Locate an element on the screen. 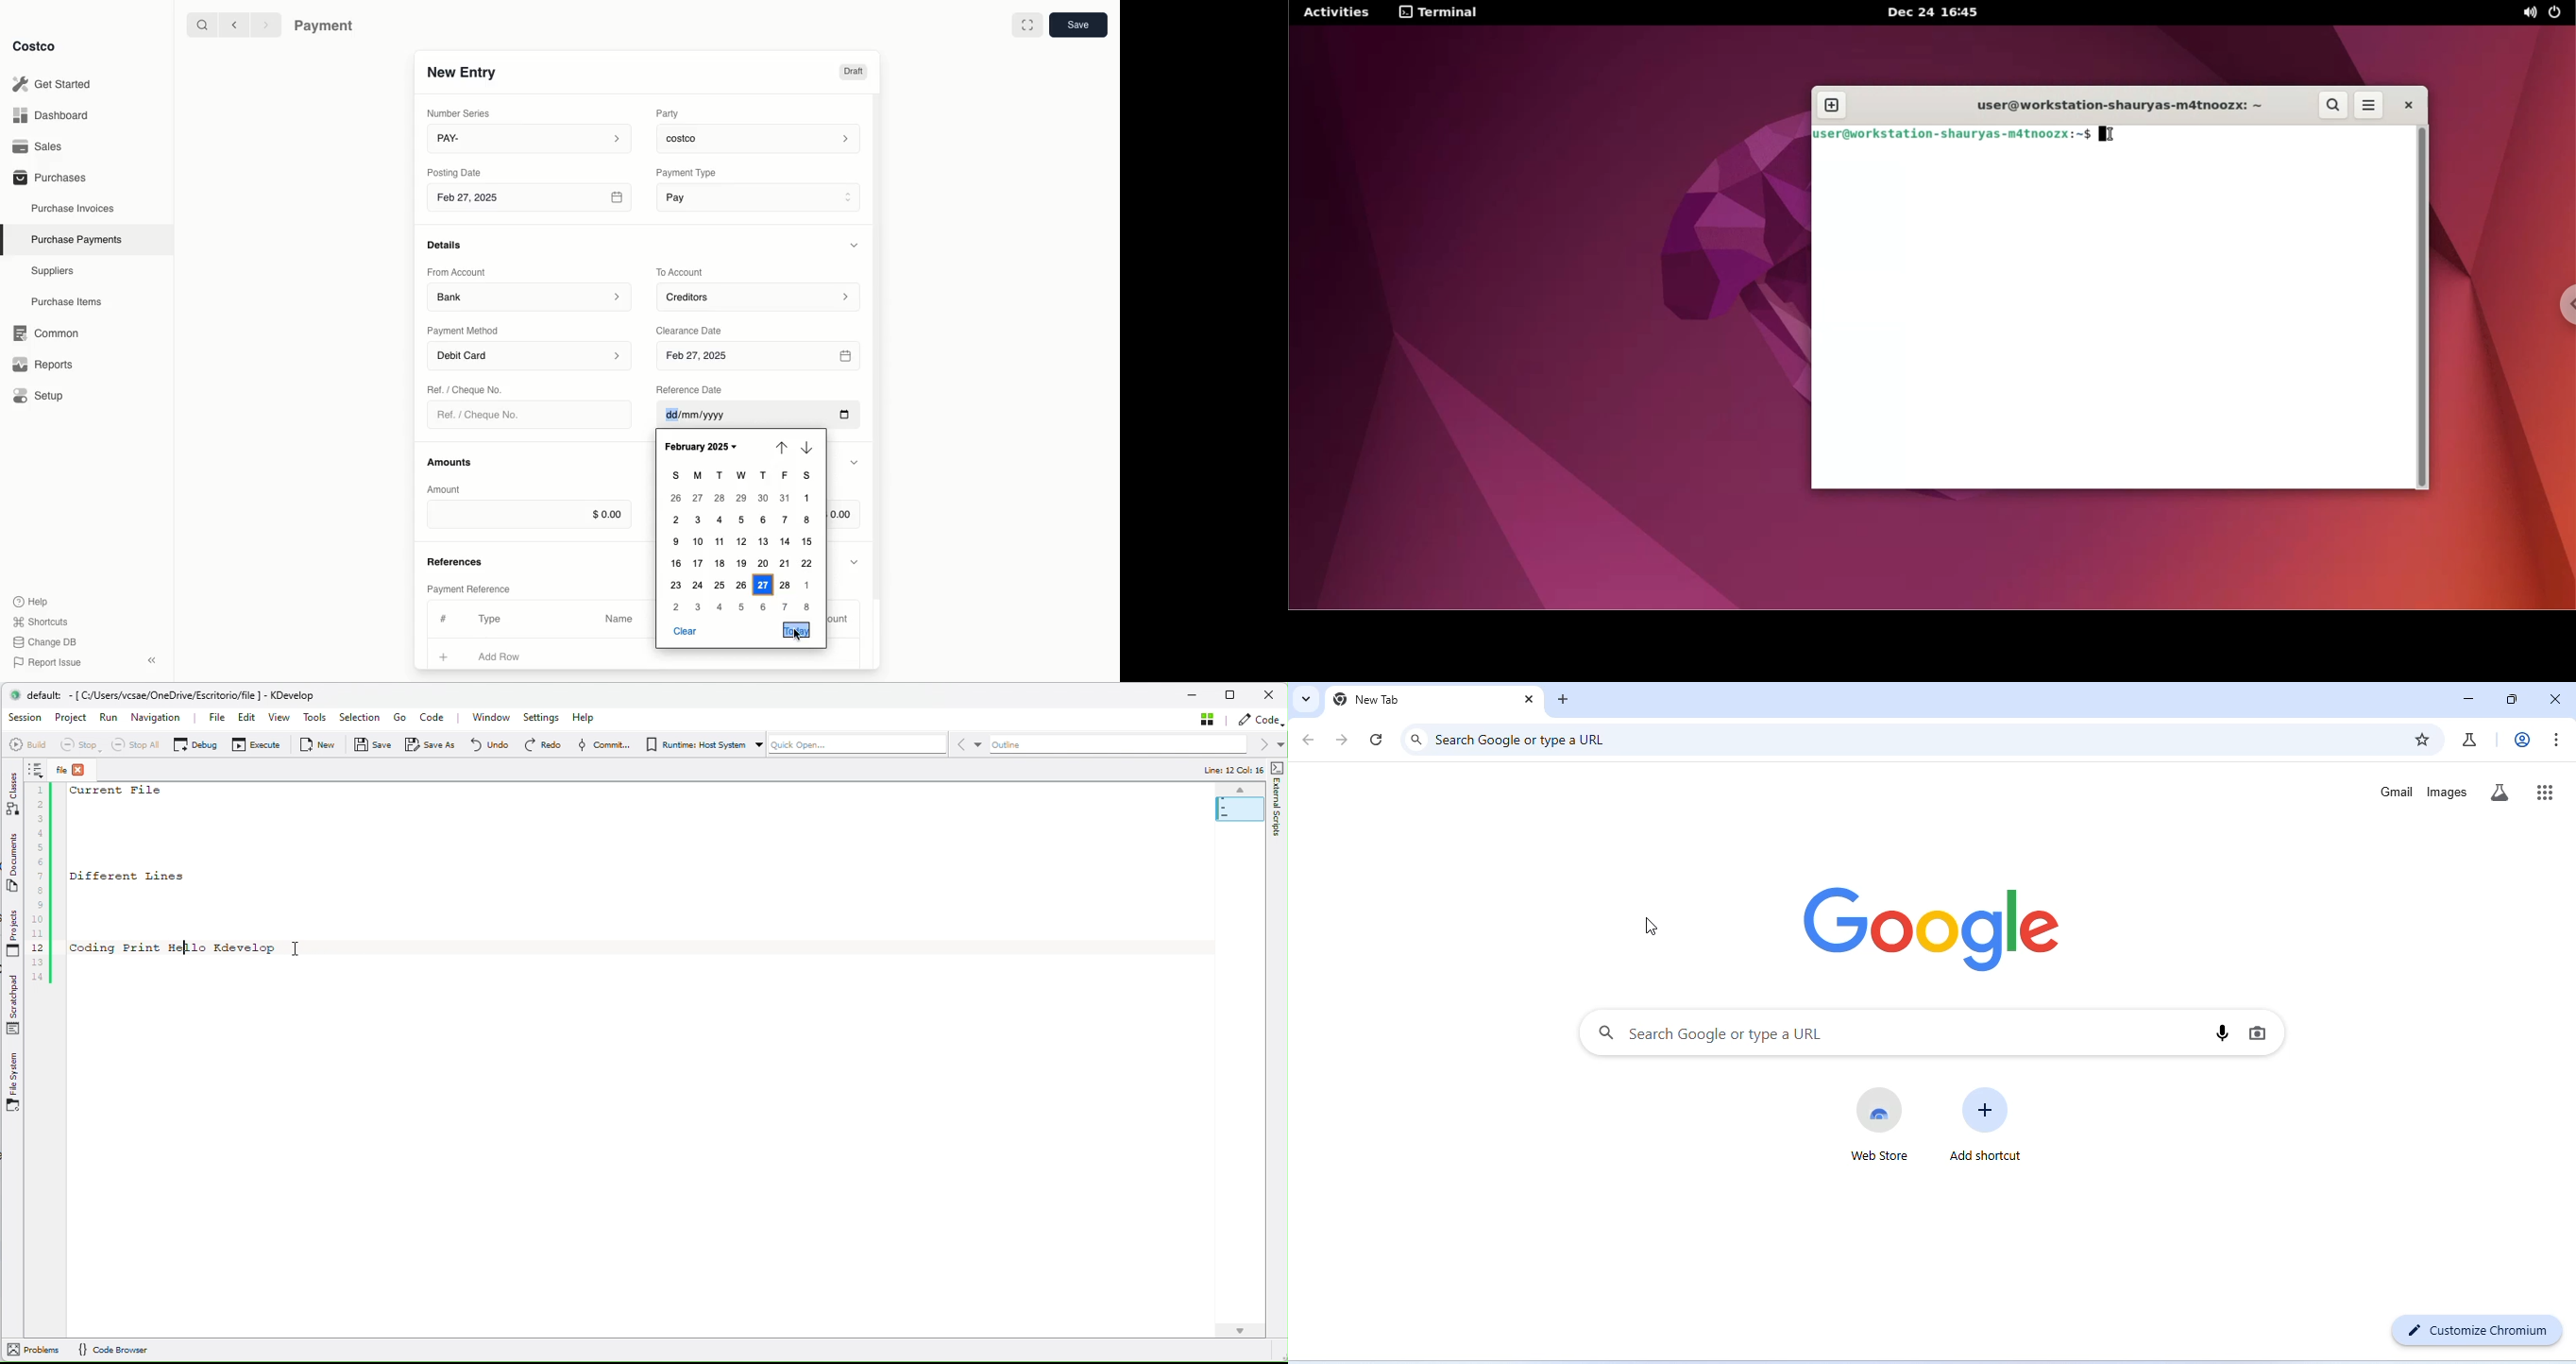  Suppliers is located at coordinates (53, 270).